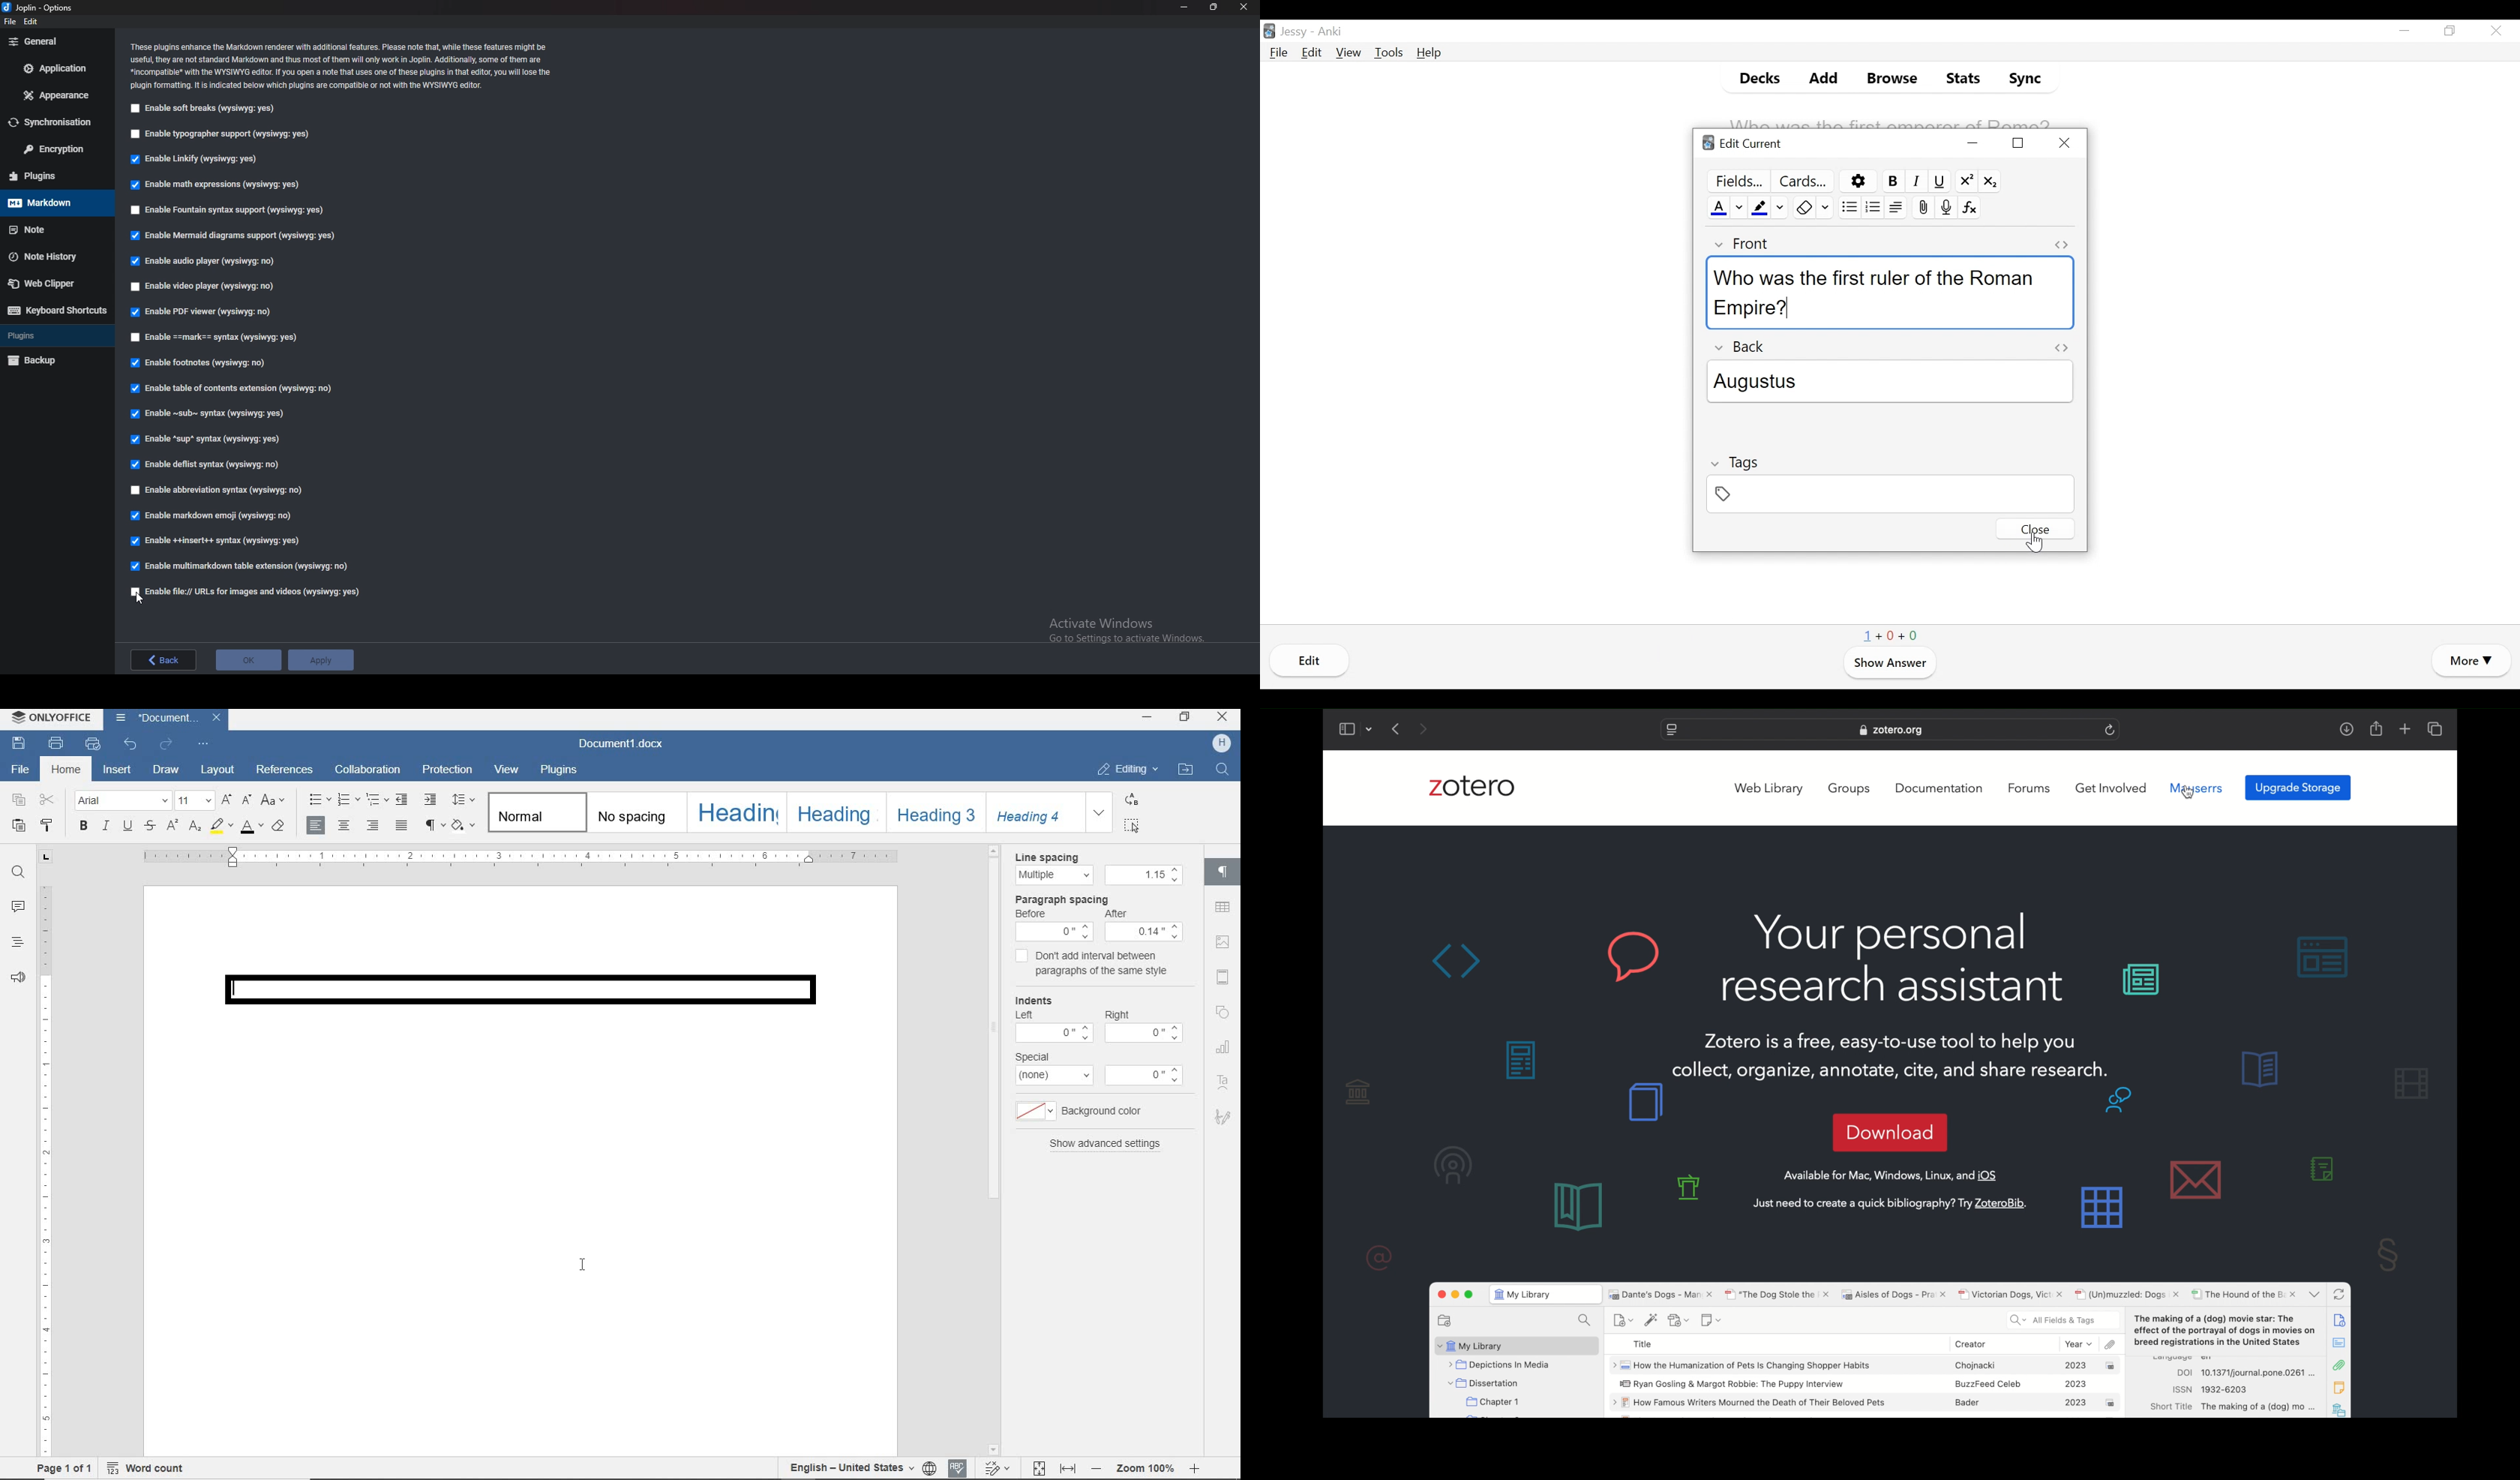 Image resolution: width=2520 pixels, height=1484 pixels. I want to click on Toggle TML Editor, so click(2062, 347).